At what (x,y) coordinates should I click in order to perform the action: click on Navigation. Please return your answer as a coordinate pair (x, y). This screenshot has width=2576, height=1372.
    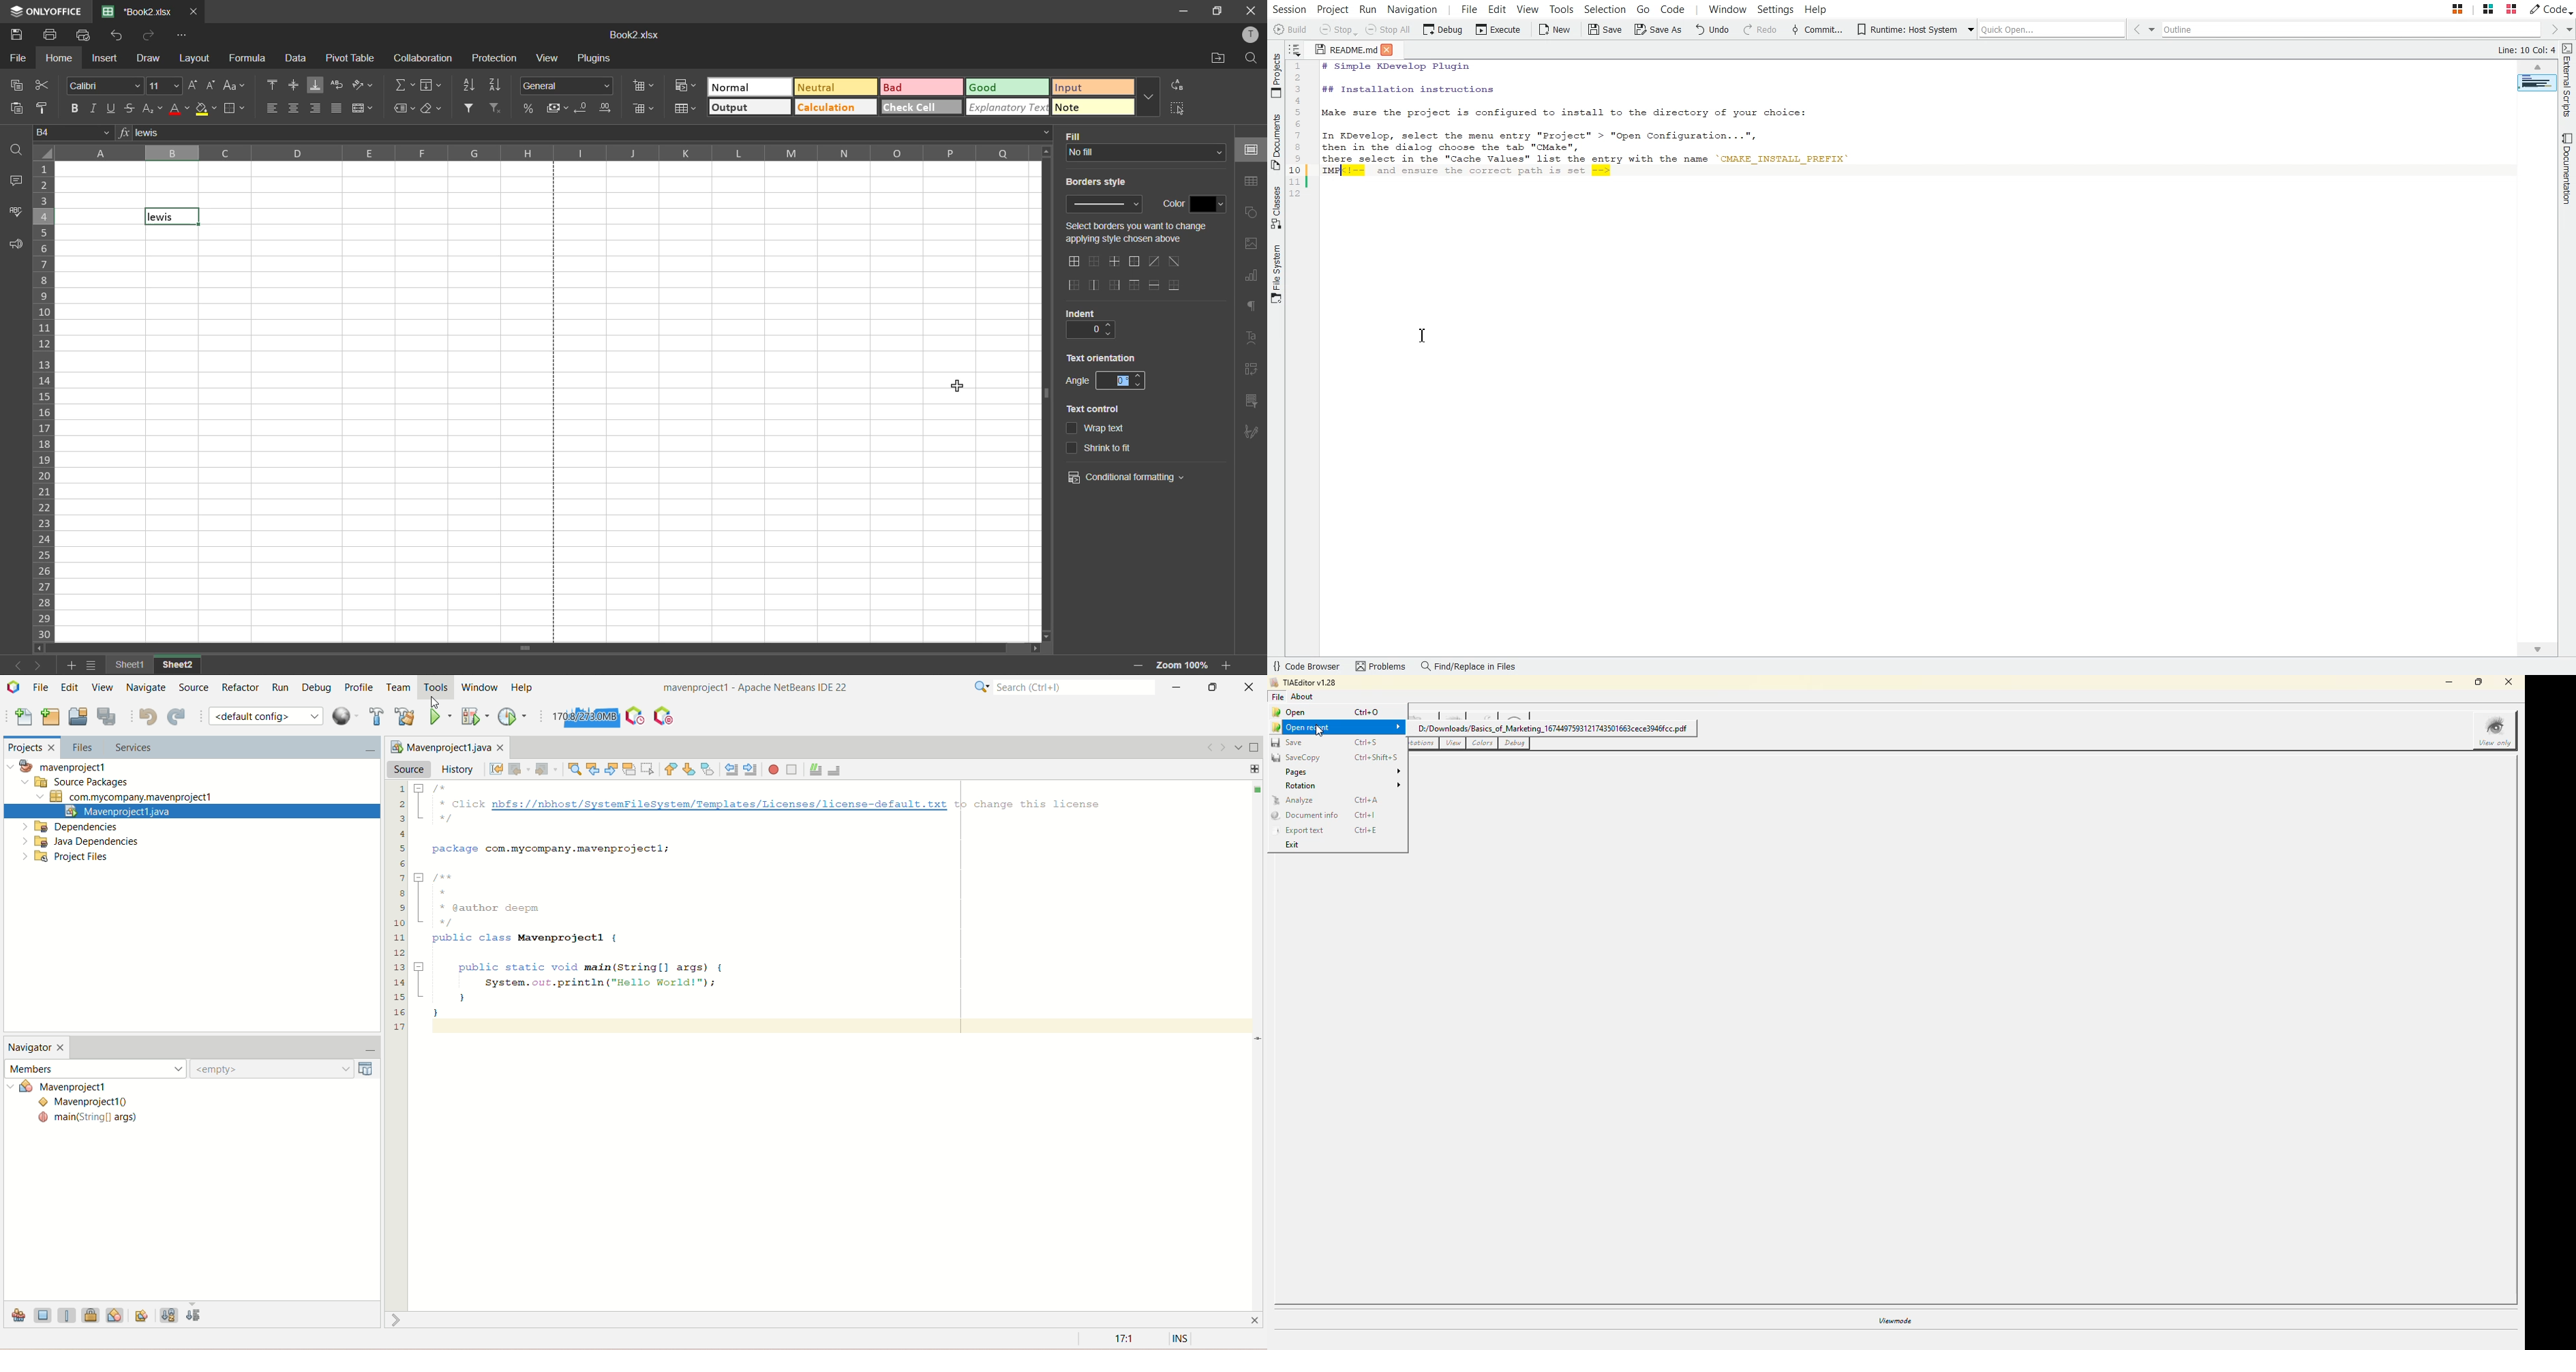
    Looking at the image, I should click on (1412, 8).